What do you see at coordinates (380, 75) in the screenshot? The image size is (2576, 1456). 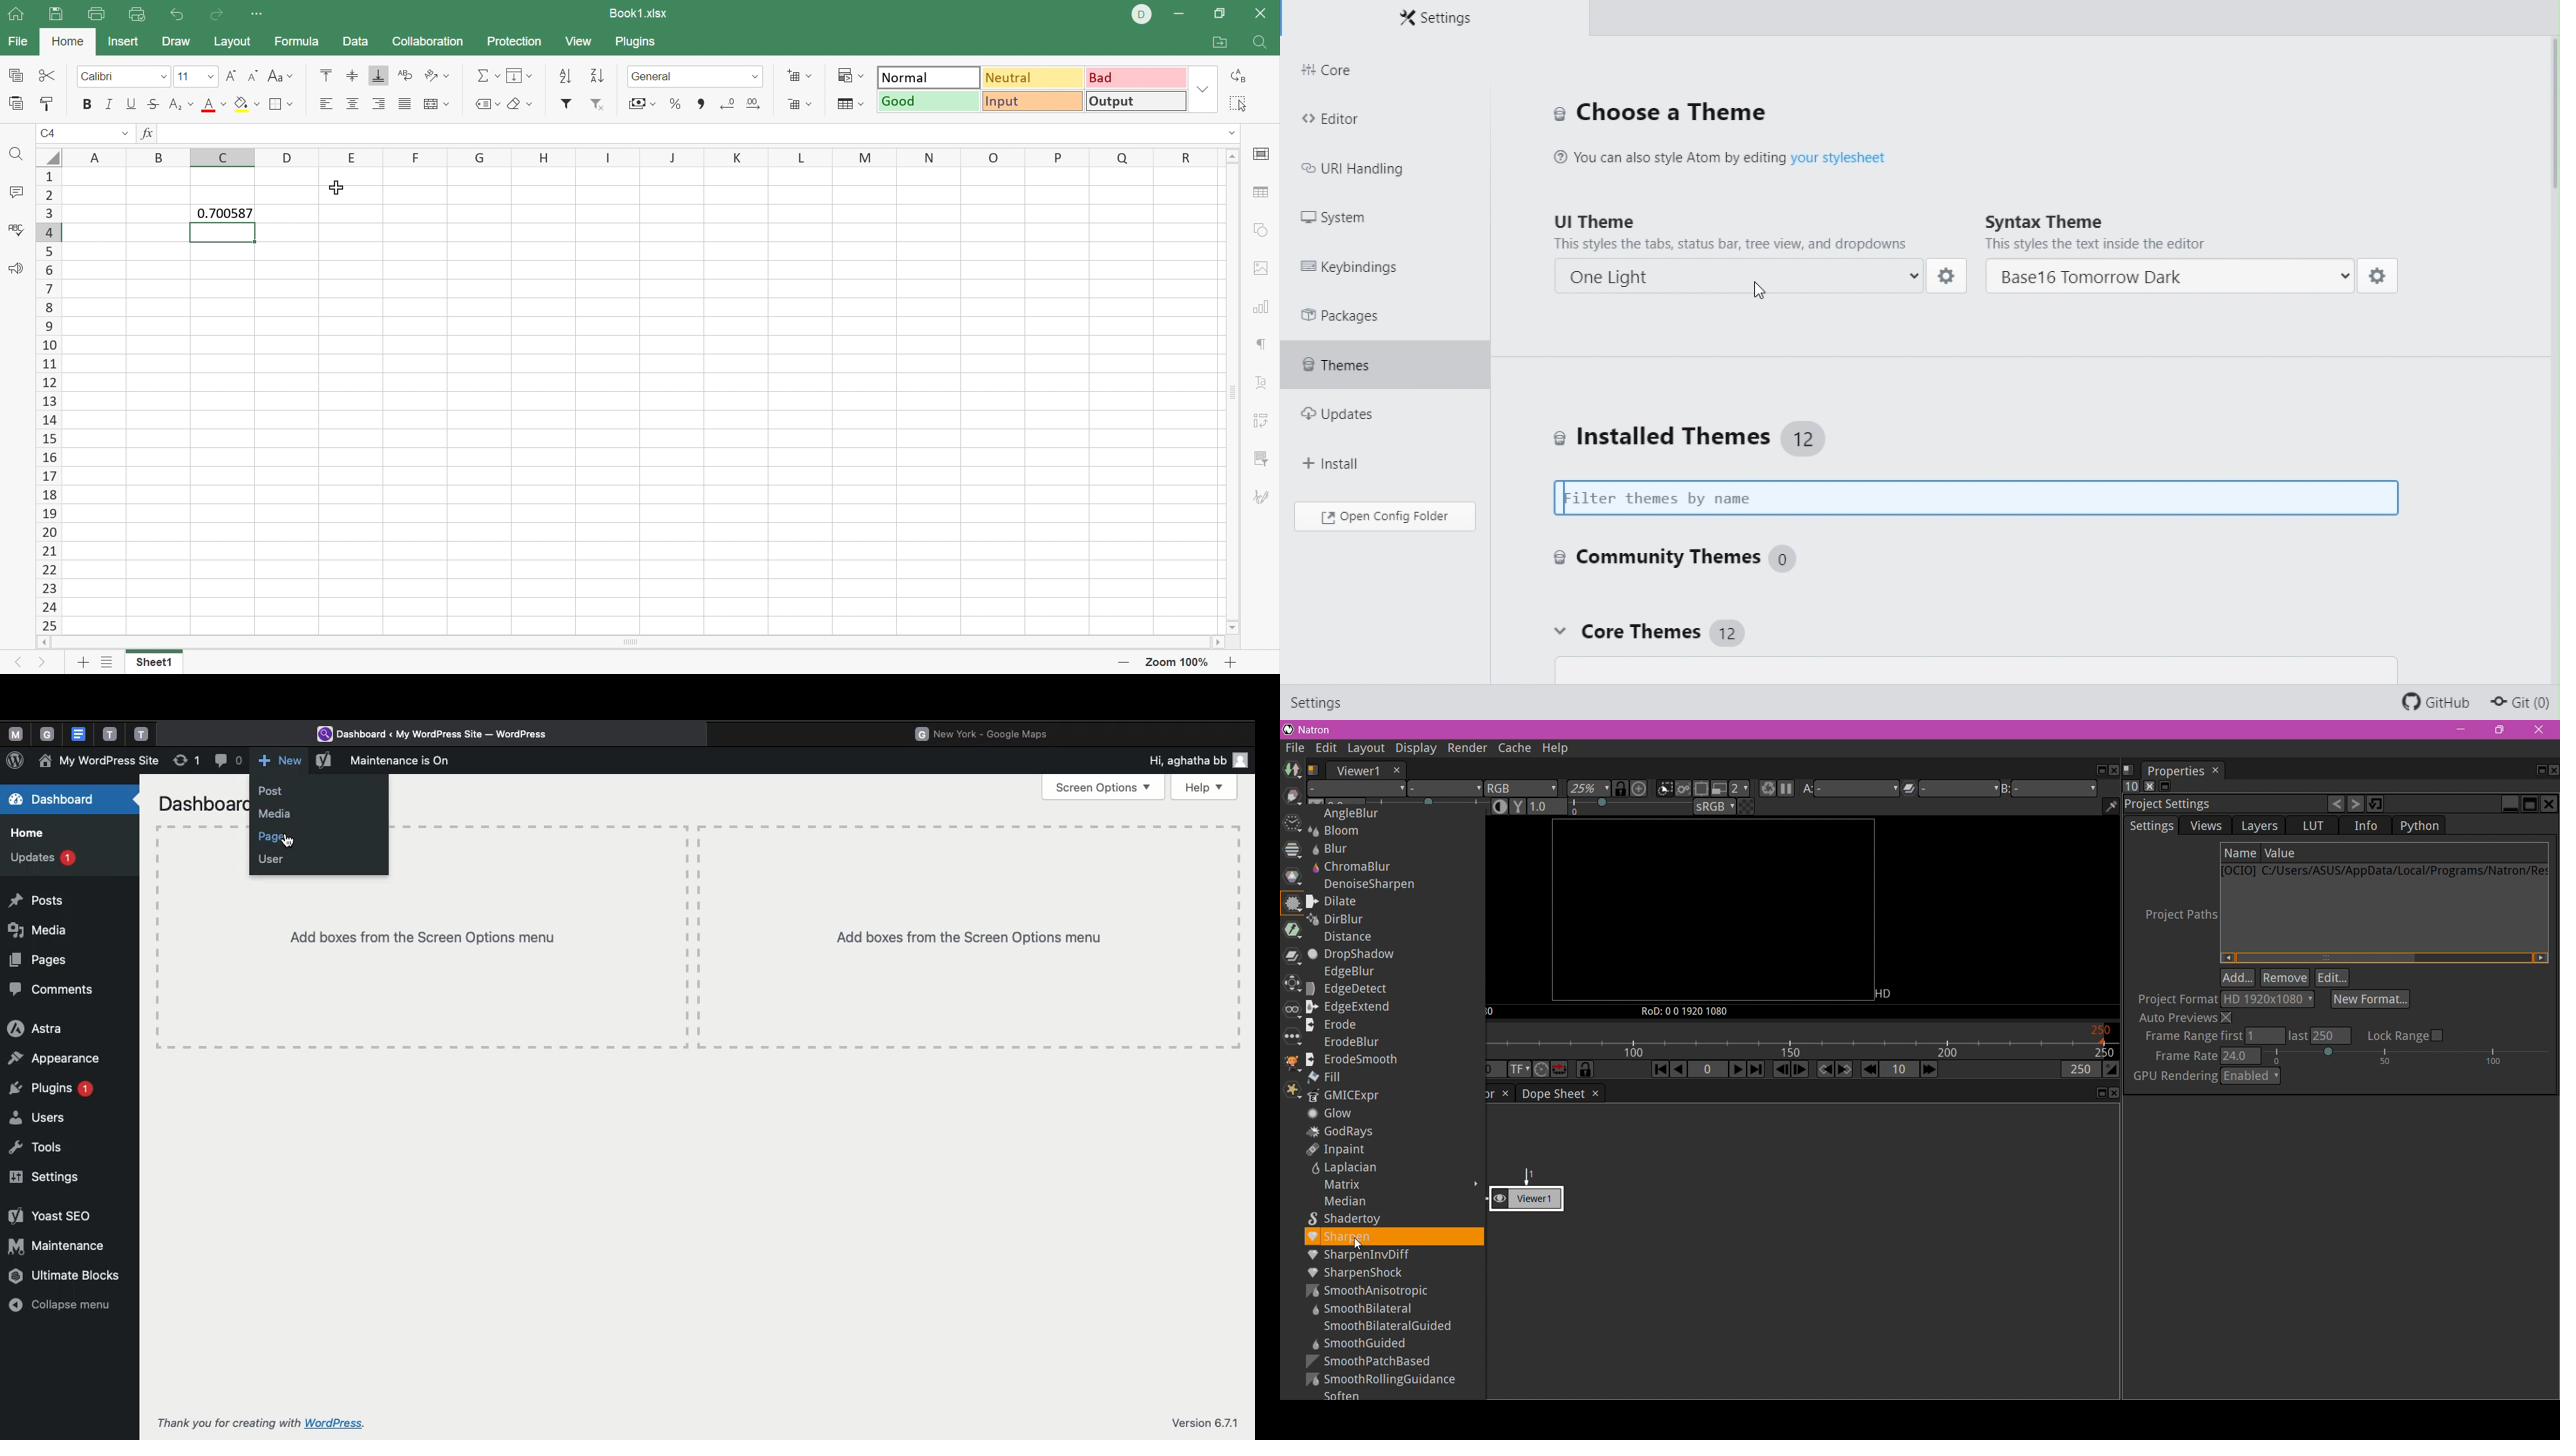 I see `Align bottom` at bounding box center [380, 75].